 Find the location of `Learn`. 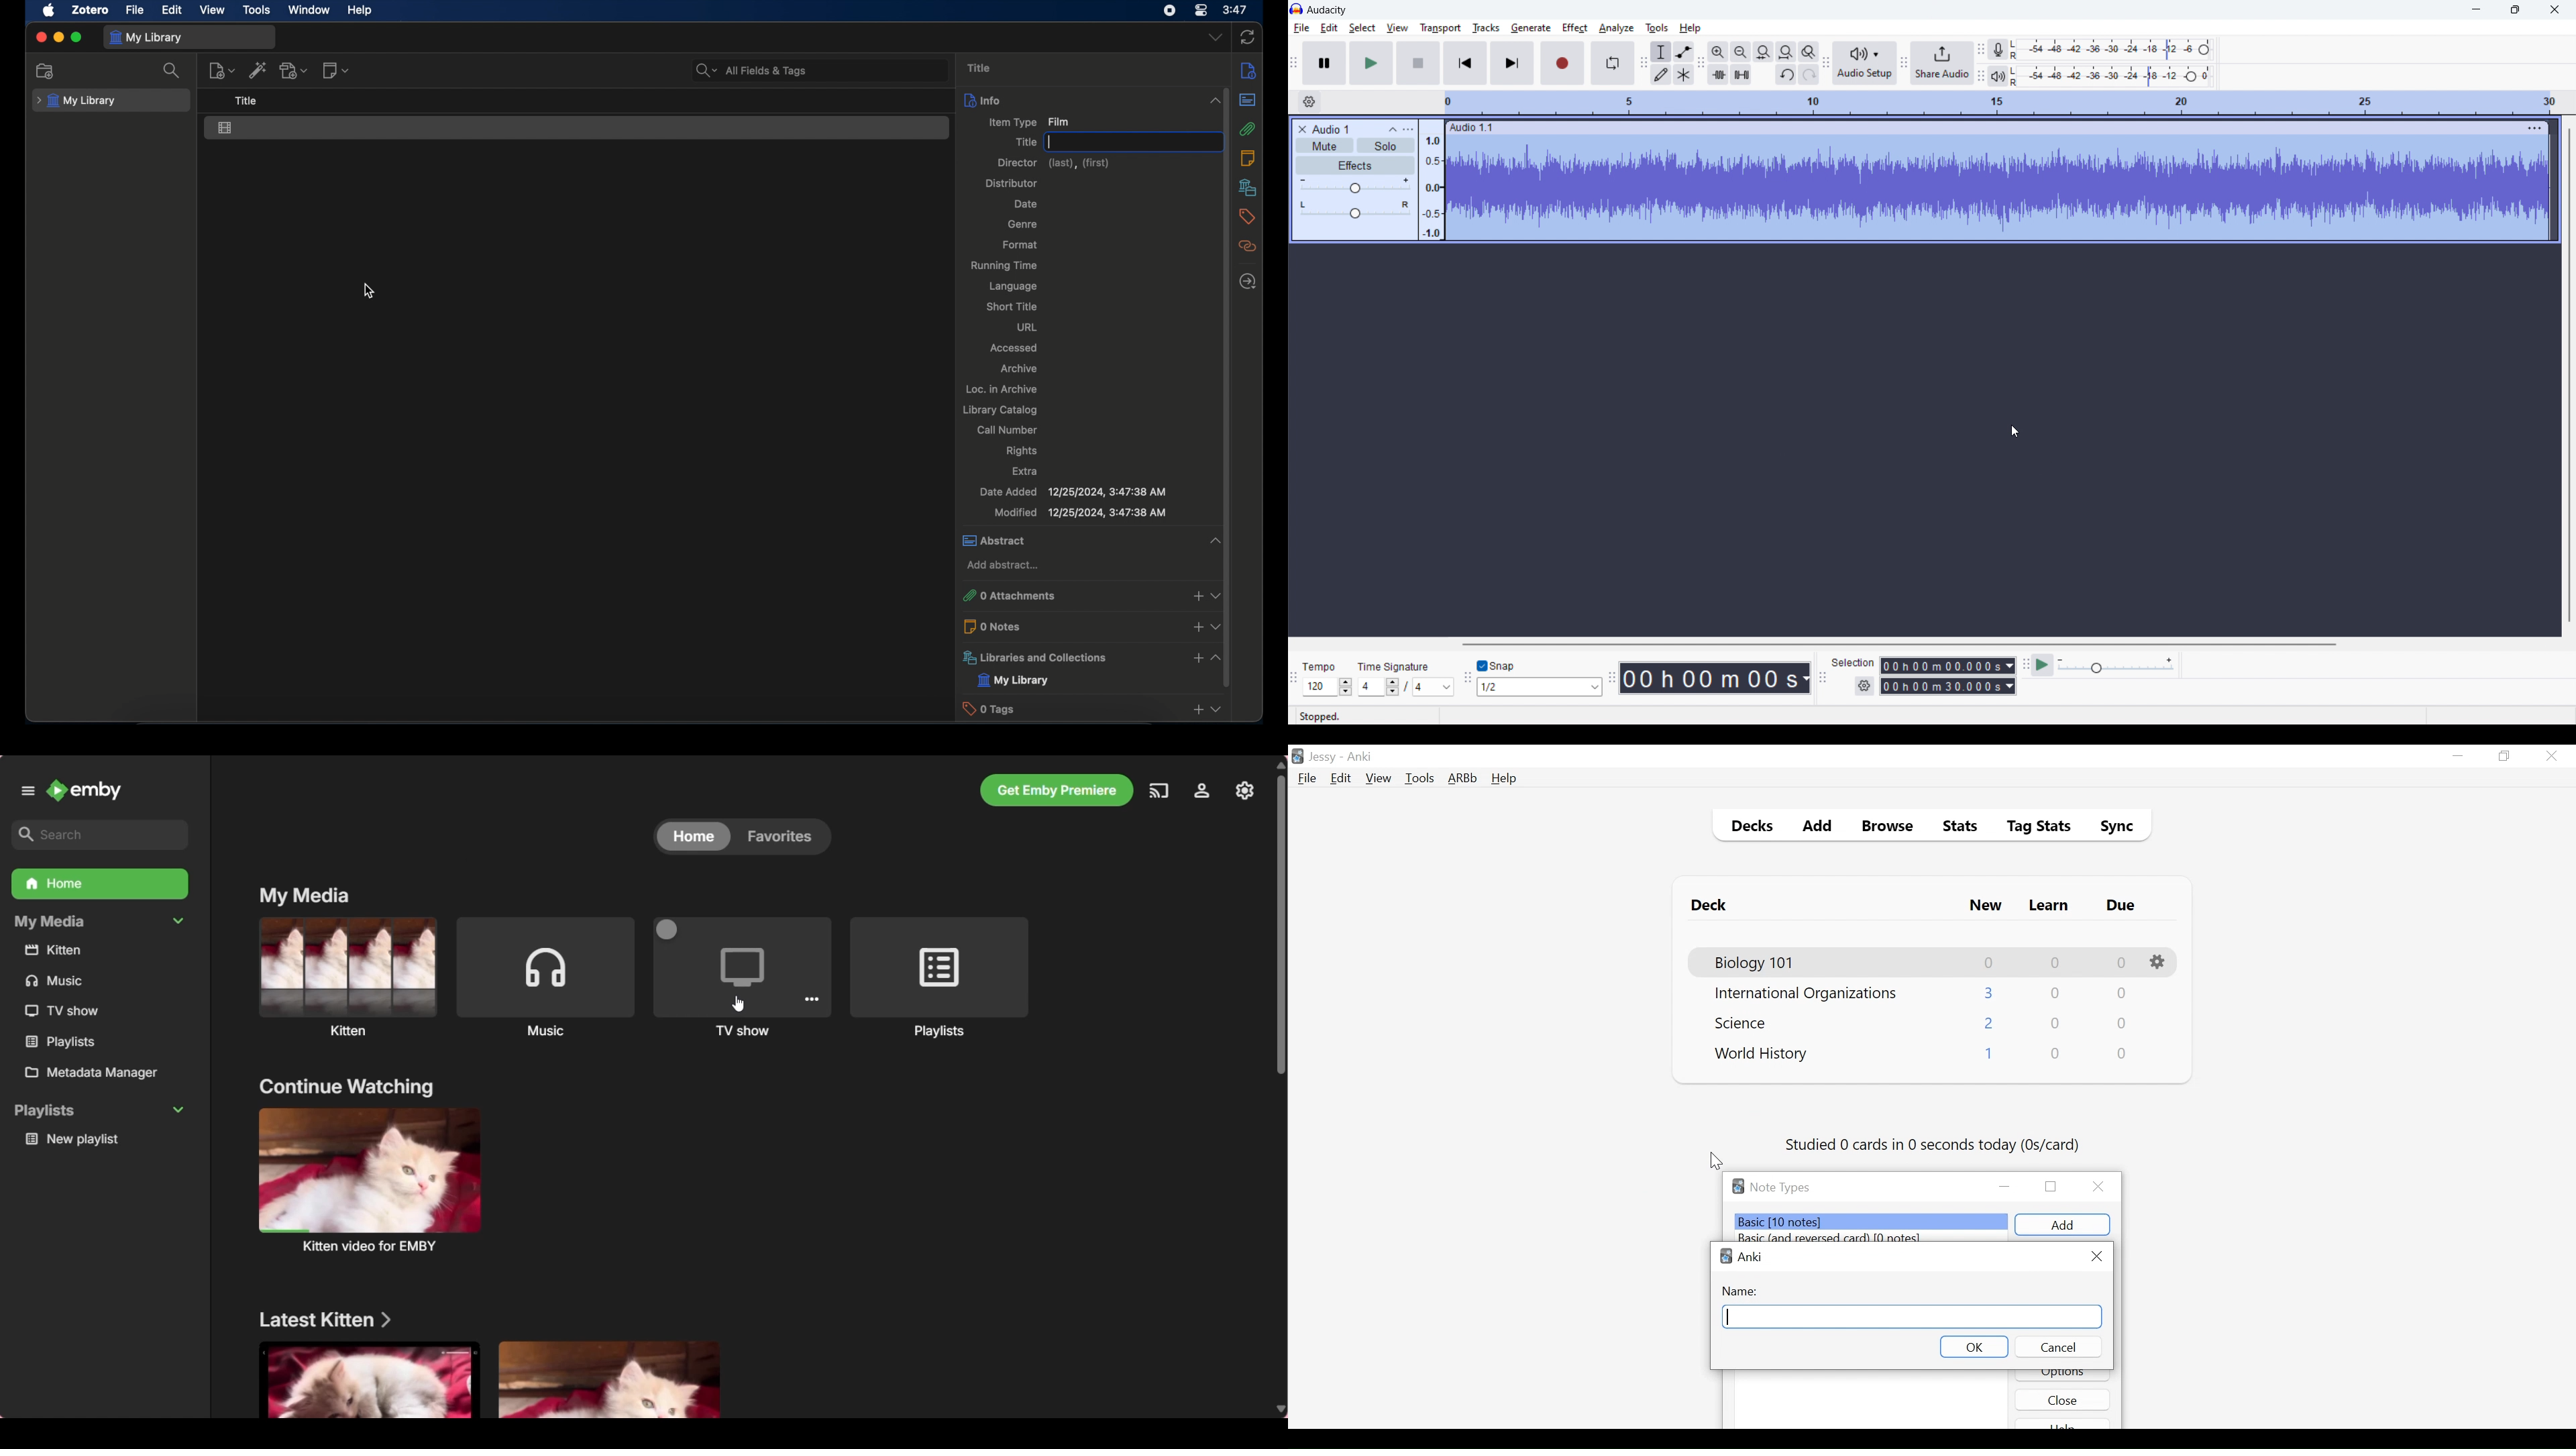

Learn is located at coordinates (2048, 906).